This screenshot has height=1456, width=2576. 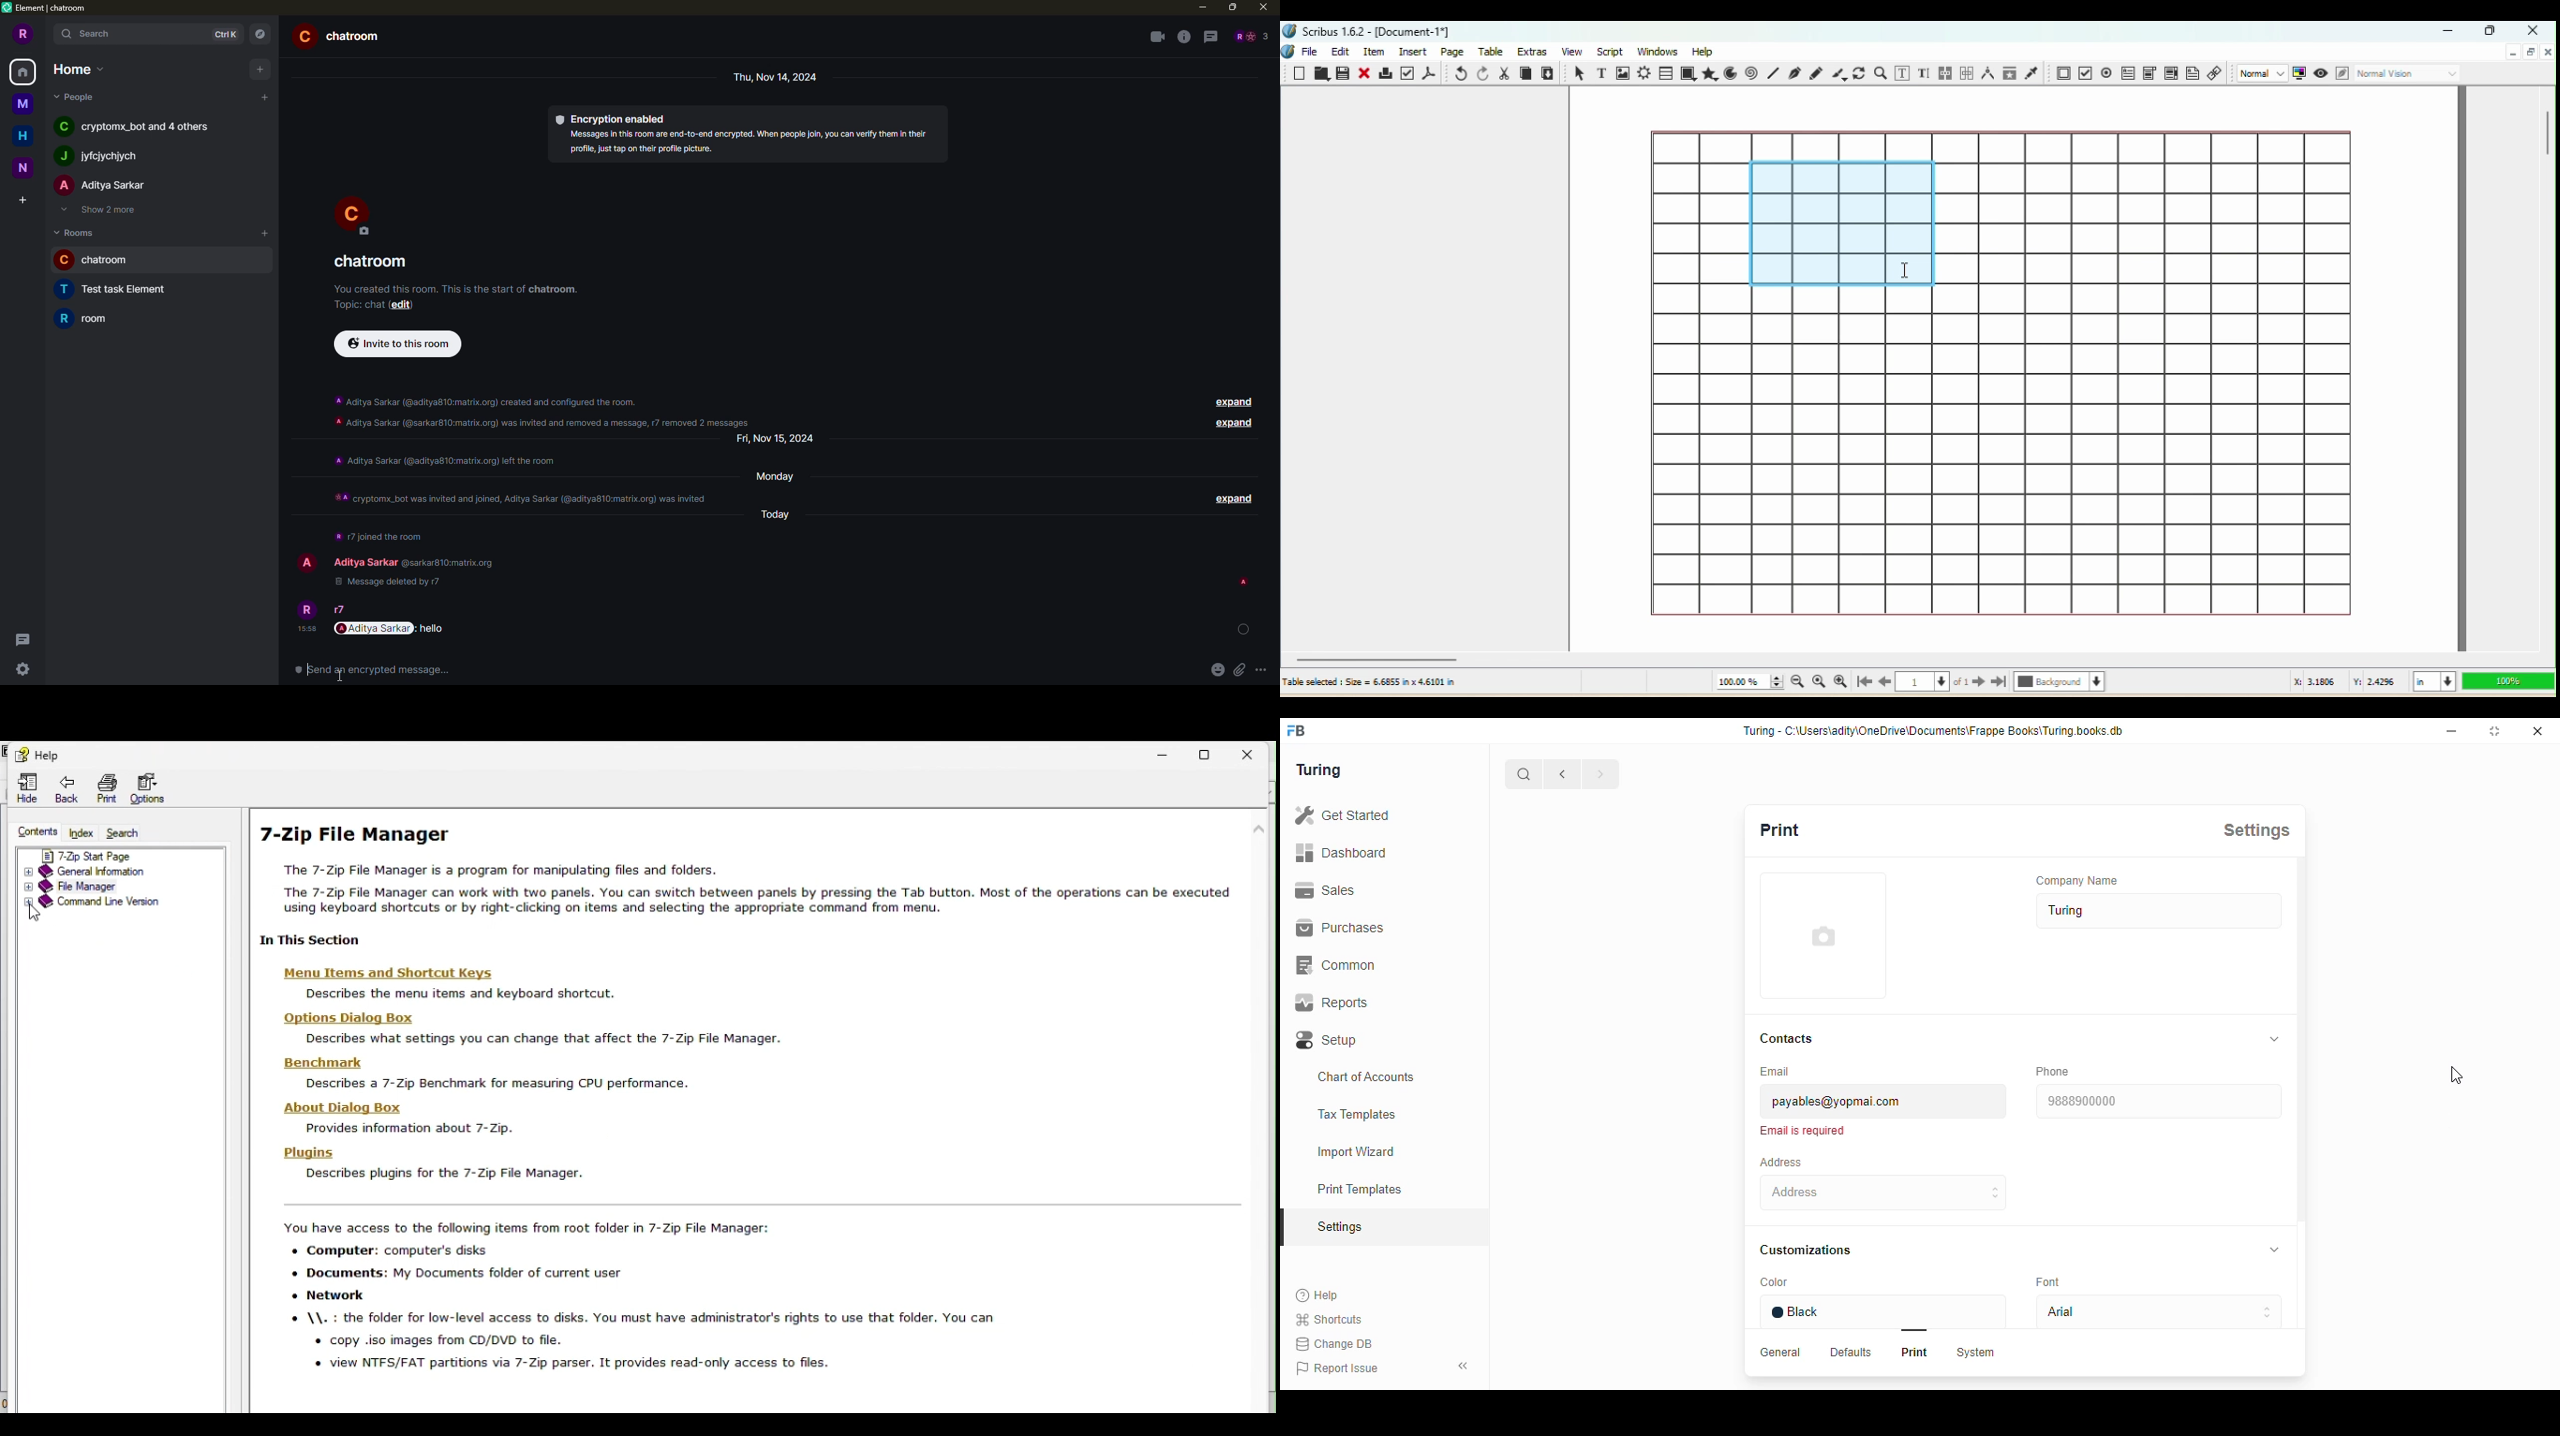 What do you see at coordinates (1261, 669) in the screenshot?
I see `sed` at bounding box center [1261, 669].